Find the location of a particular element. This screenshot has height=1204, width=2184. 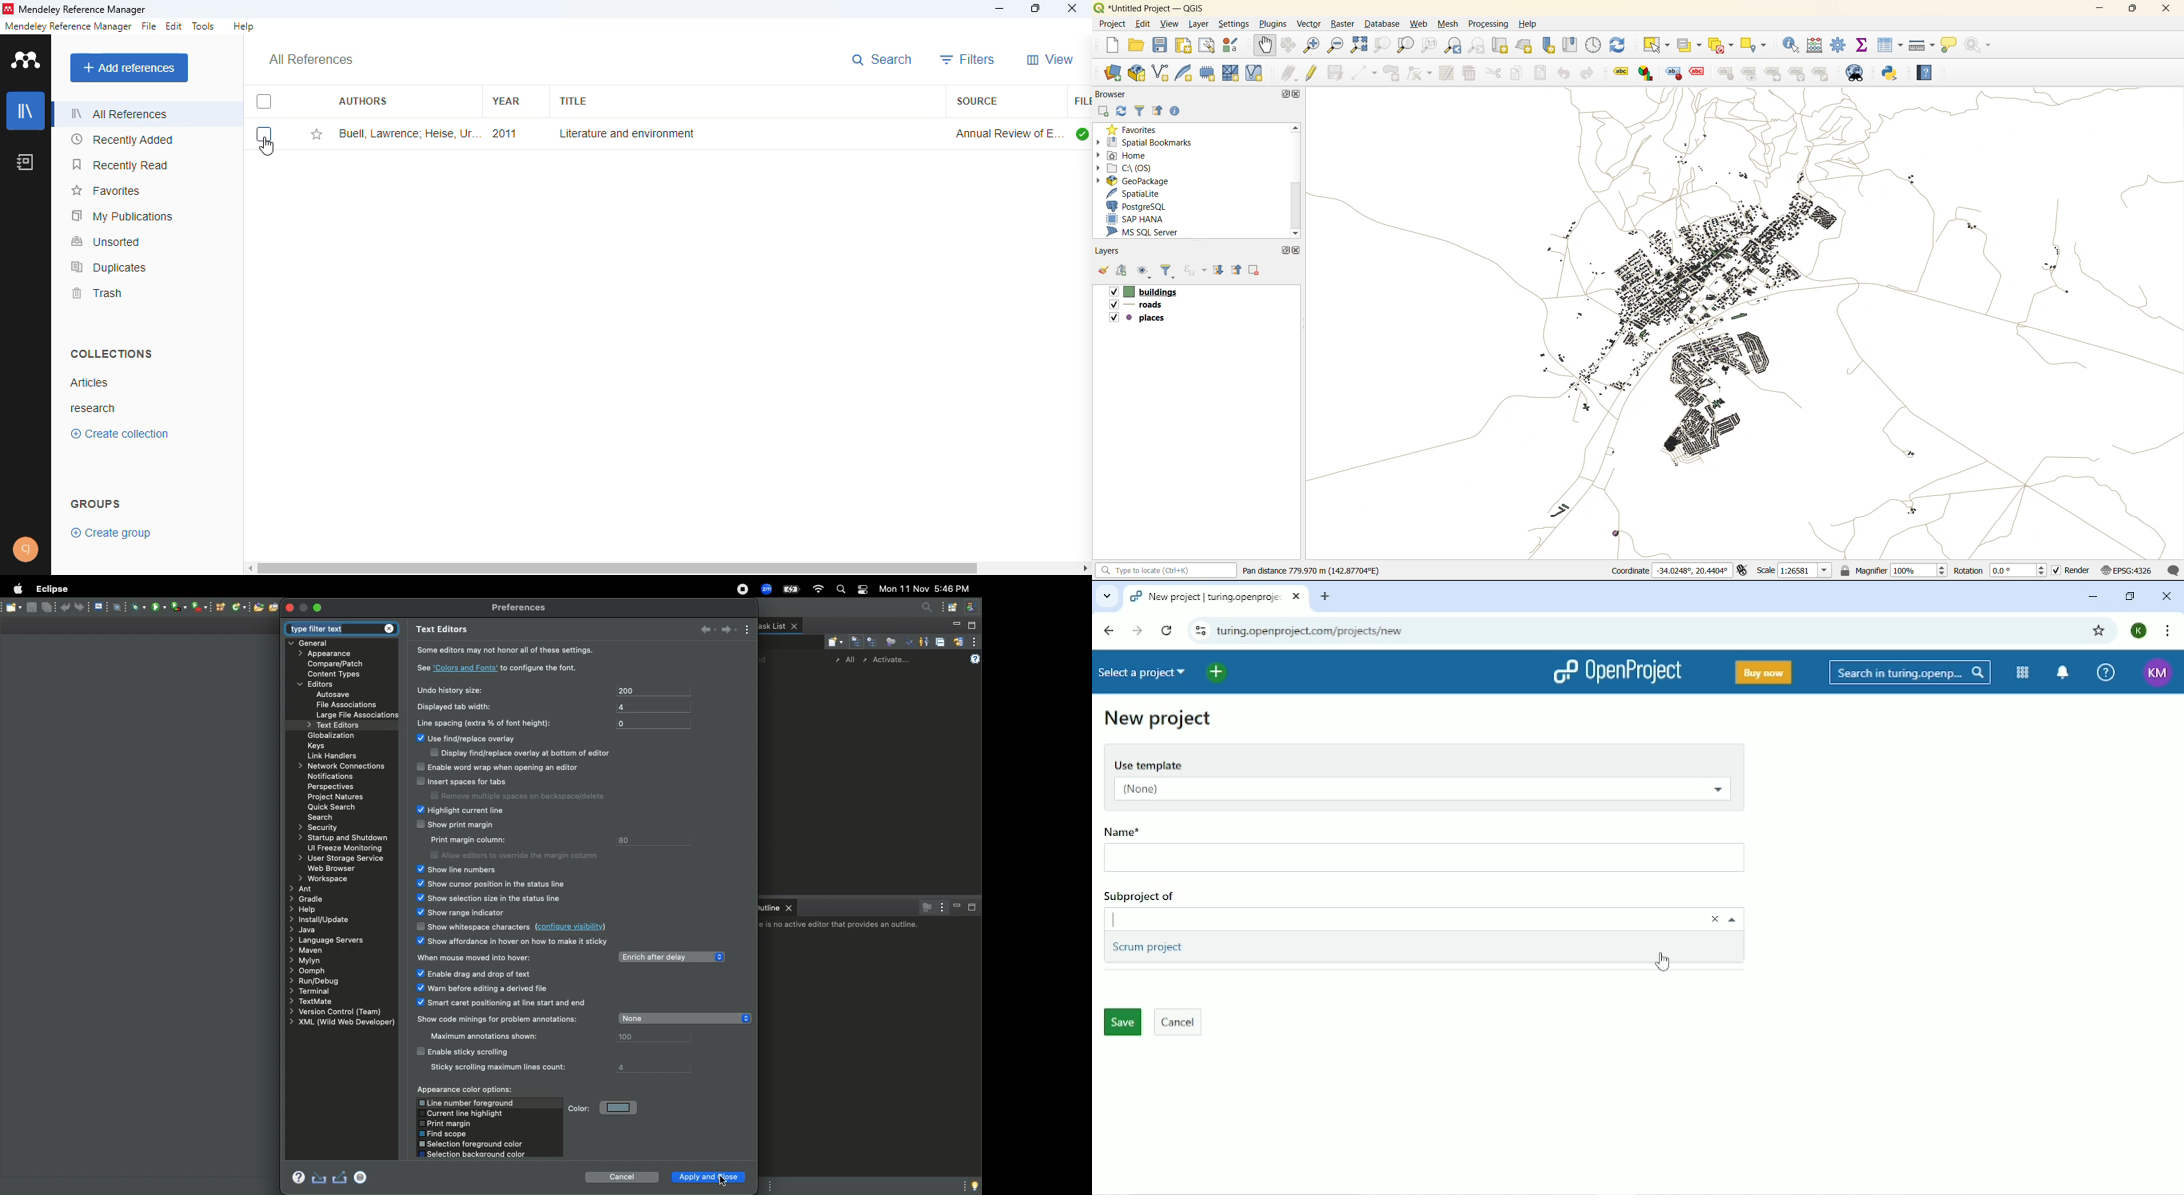

places is located at coordinates (1140, 319).